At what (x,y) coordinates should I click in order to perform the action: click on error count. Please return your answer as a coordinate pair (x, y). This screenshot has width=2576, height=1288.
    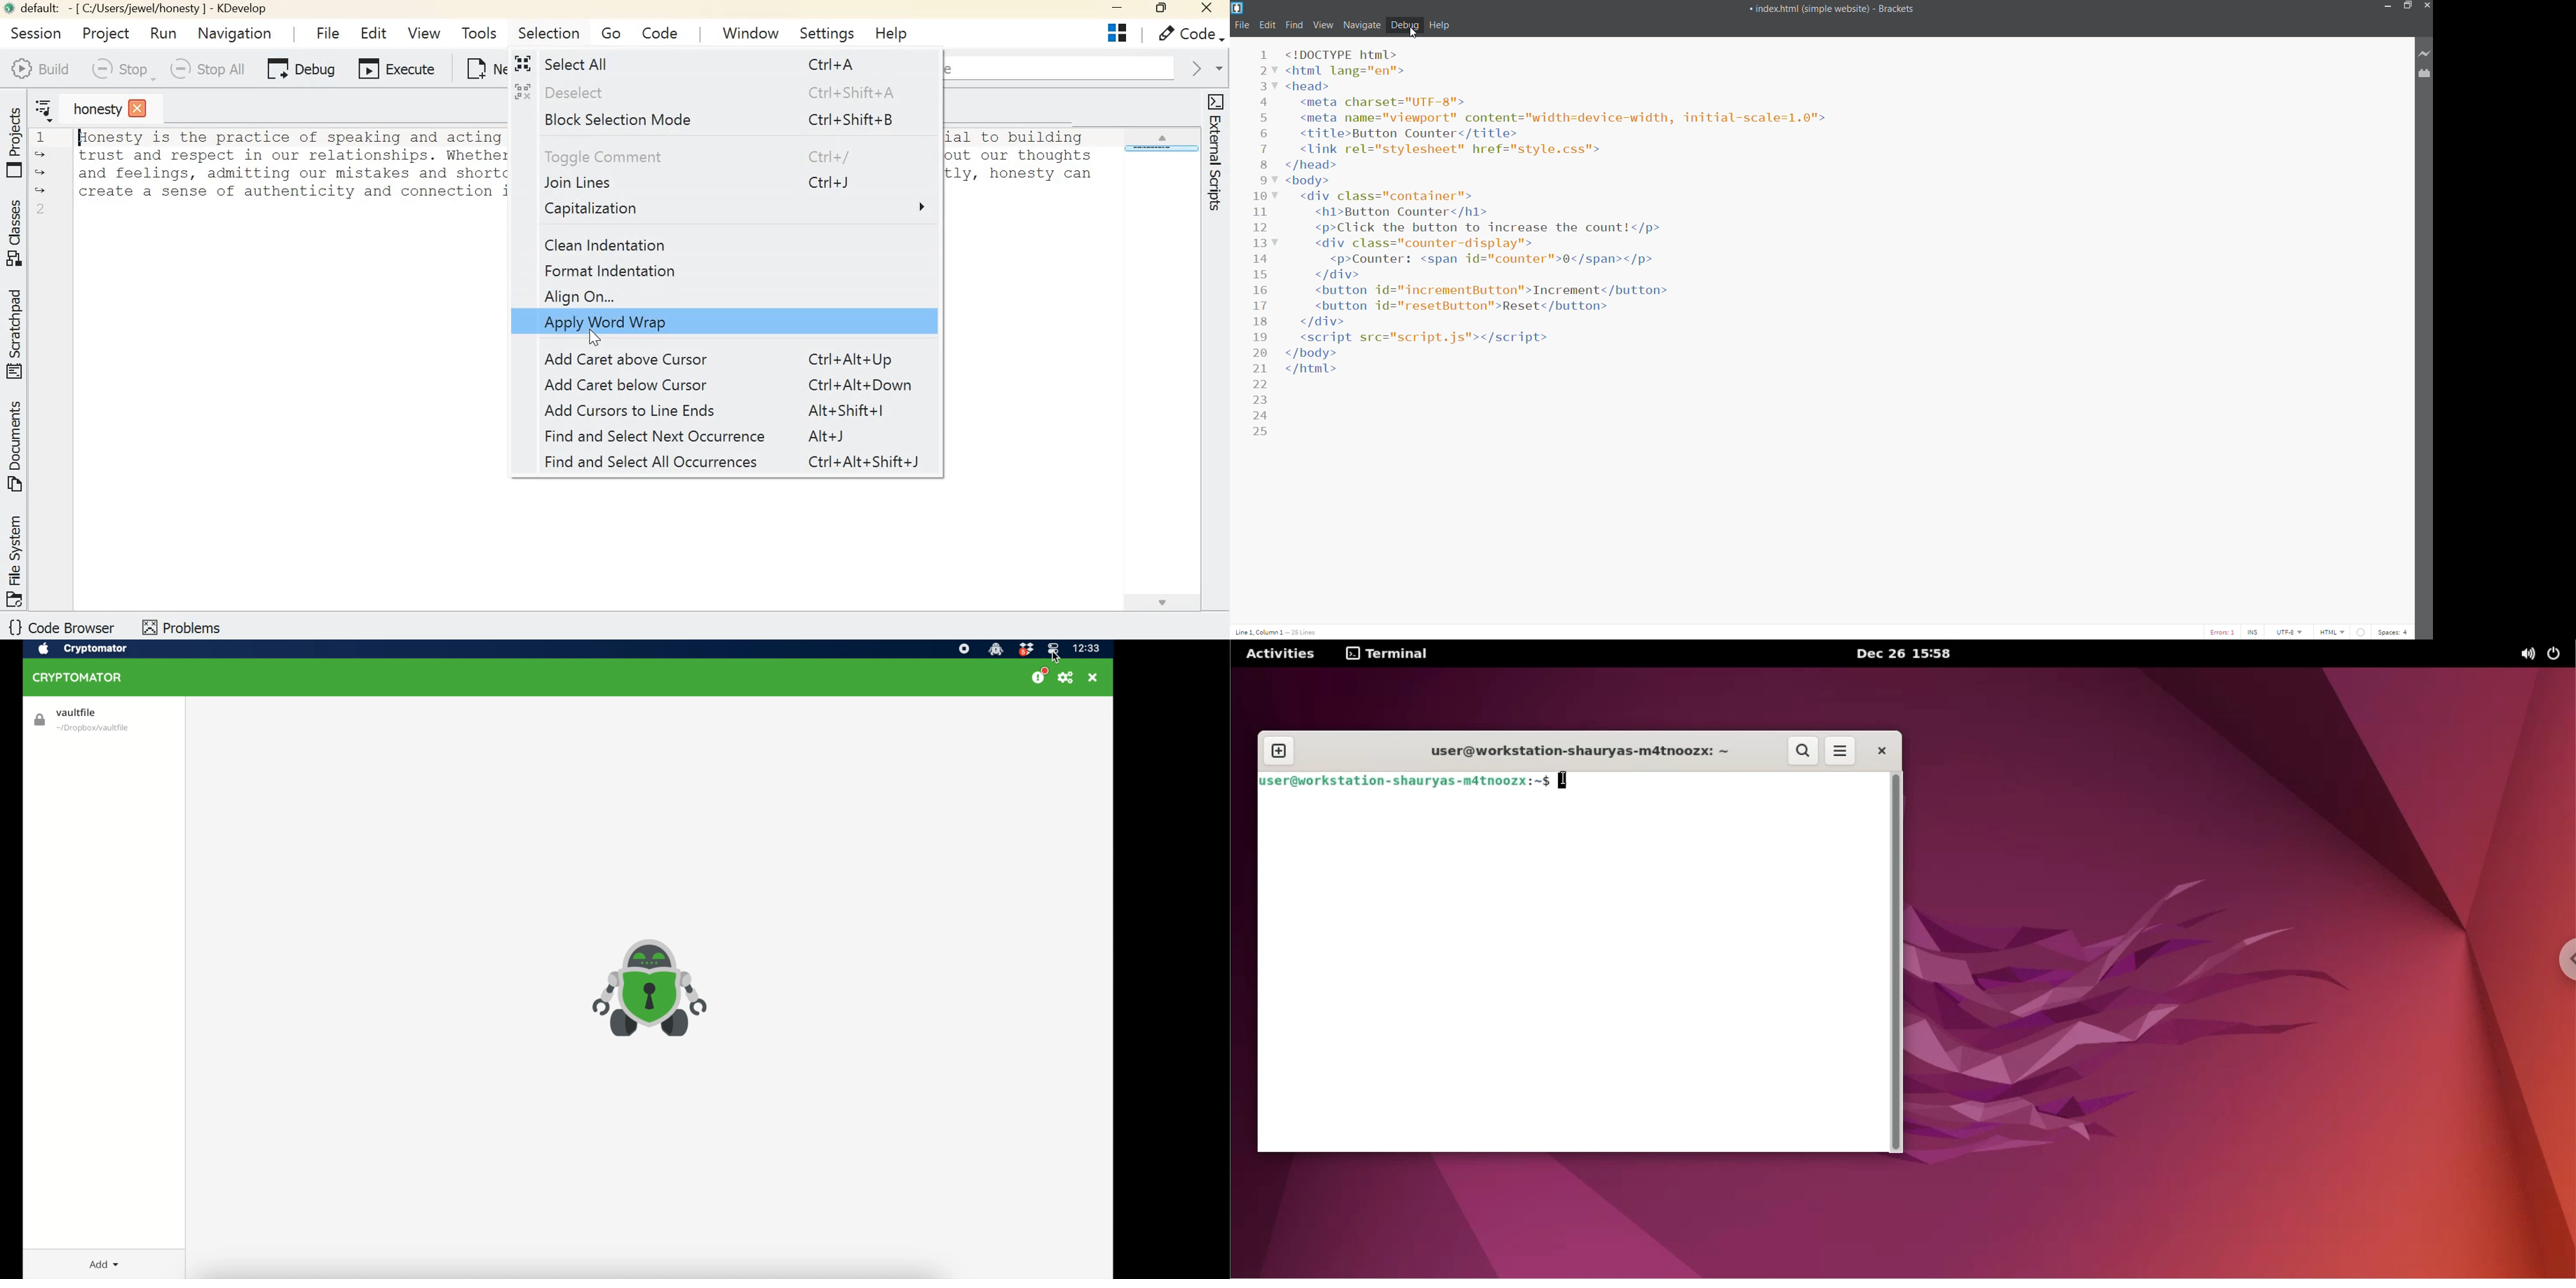
    Looking at the image, I should click on (2217, 632).